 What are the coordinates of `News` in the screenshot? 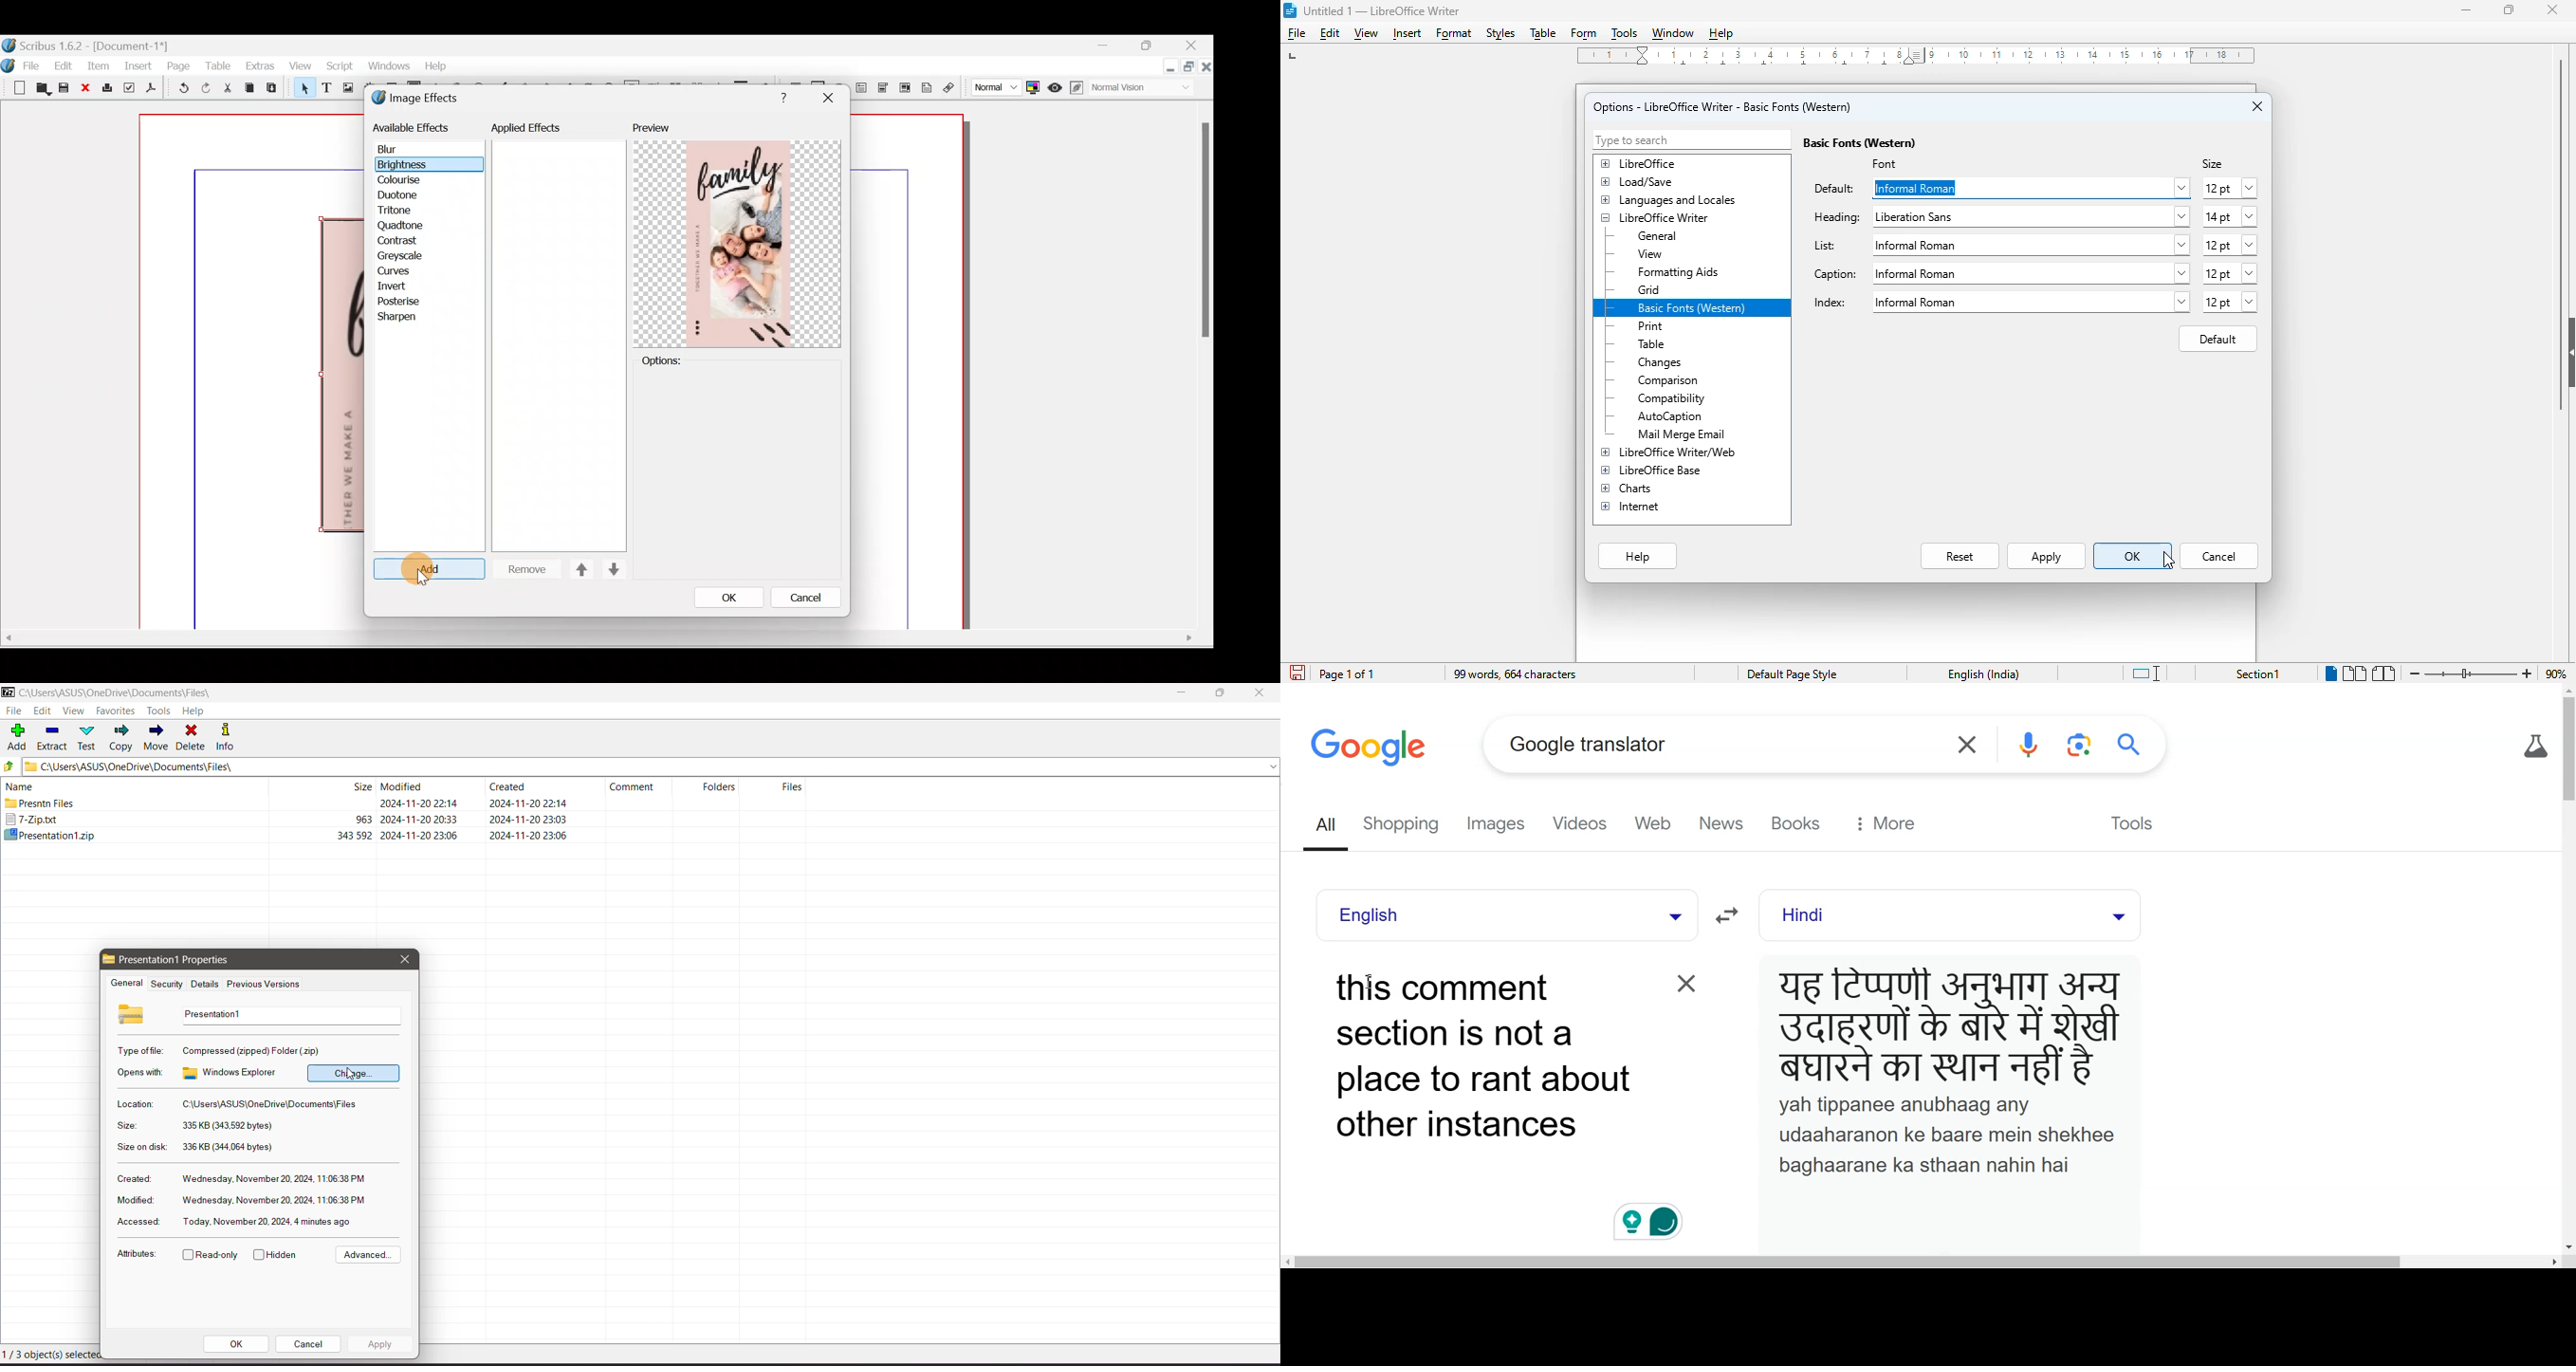 It's located at (1724, 824).